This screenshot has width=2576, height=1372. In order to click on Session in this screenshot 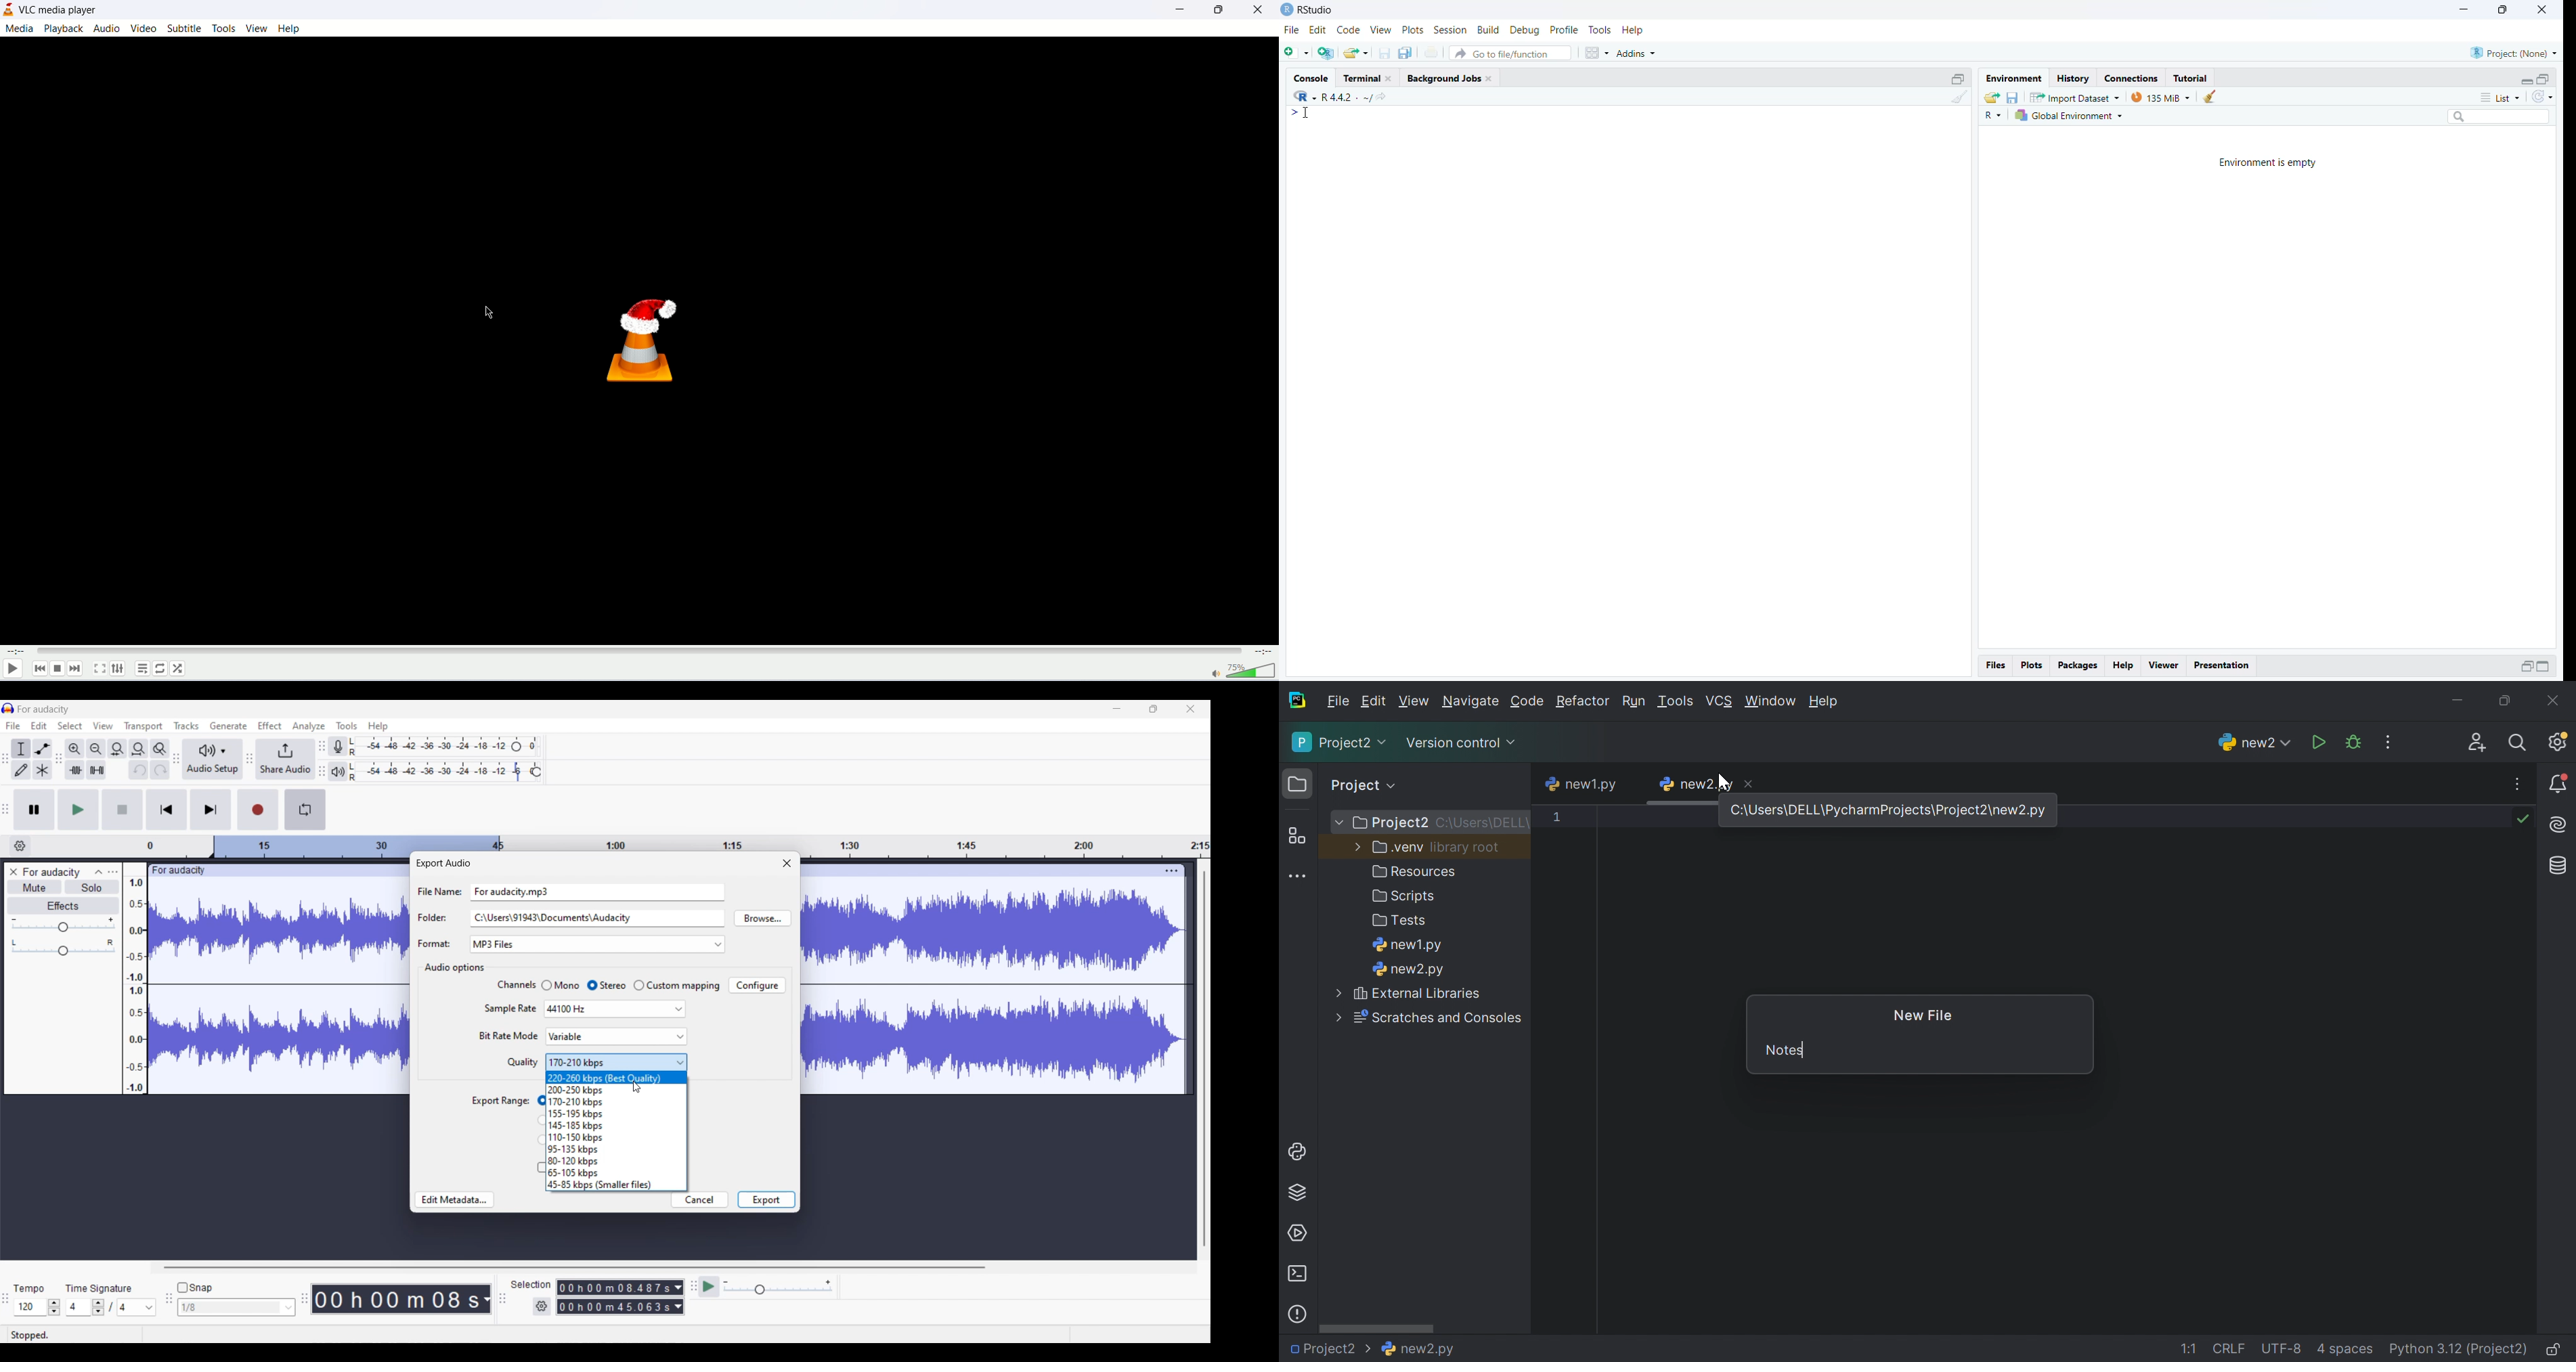, I will do `click(1450, 31)`.